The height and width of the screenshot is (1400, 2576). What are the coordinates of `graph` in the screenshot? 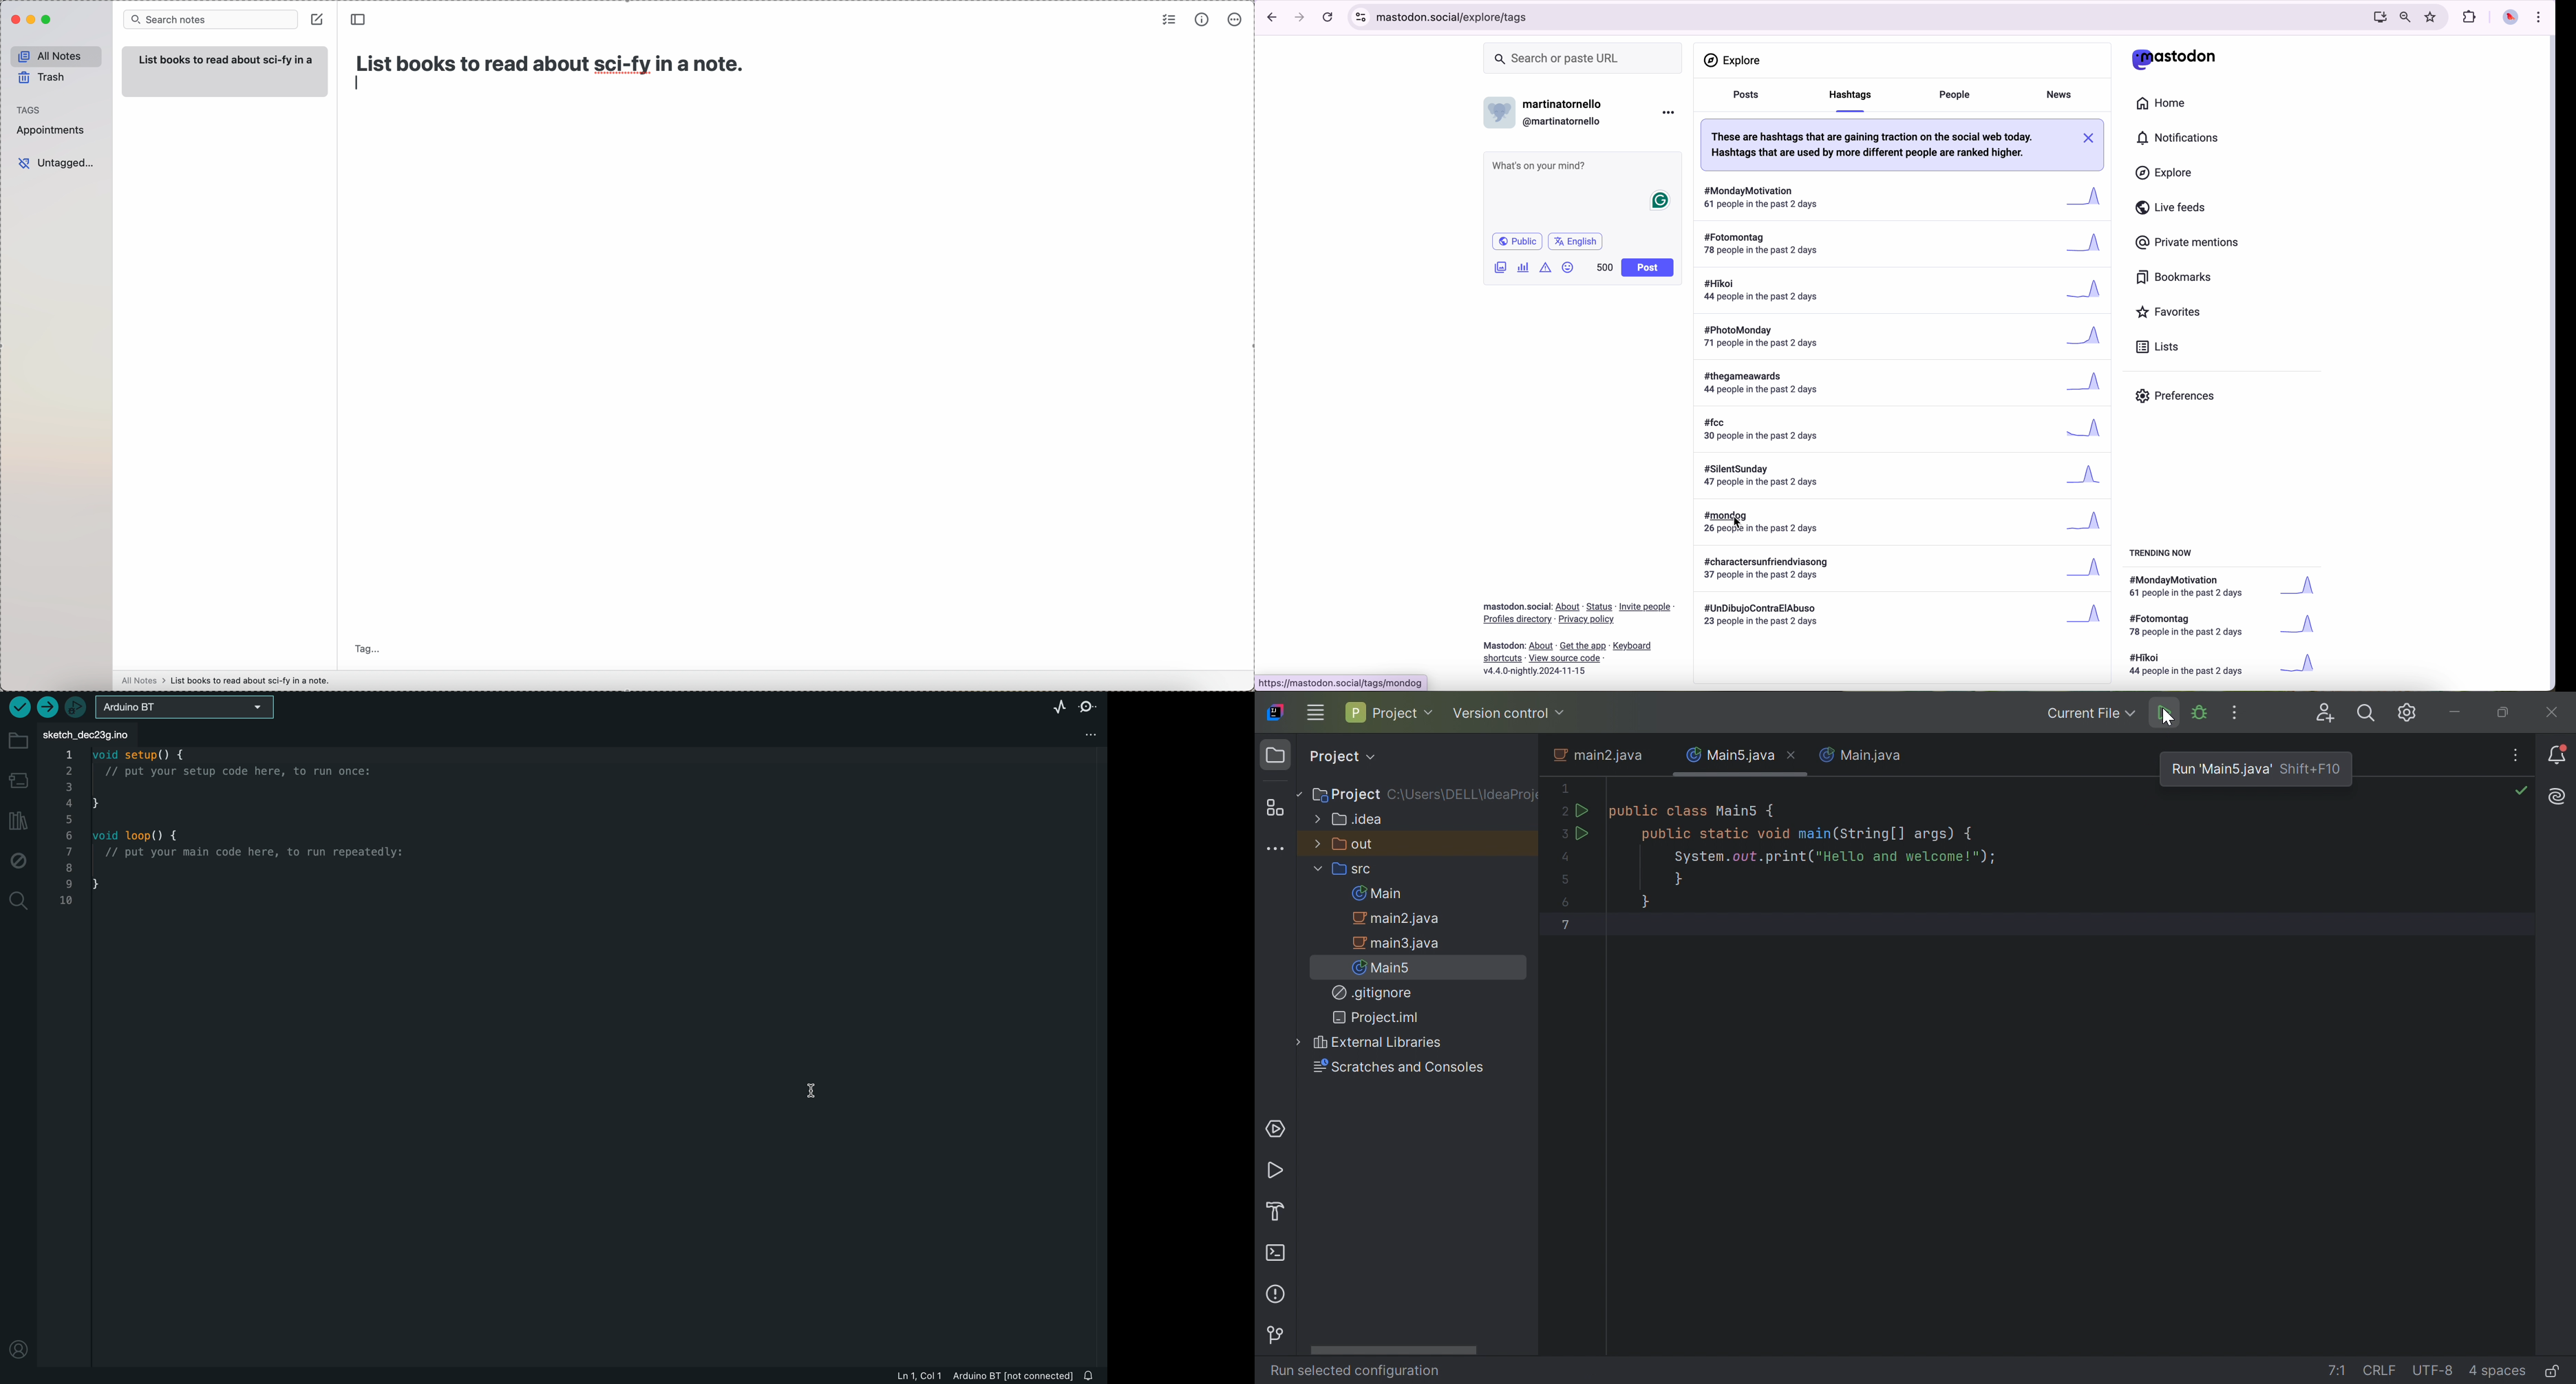 It's located at (2306, 589).